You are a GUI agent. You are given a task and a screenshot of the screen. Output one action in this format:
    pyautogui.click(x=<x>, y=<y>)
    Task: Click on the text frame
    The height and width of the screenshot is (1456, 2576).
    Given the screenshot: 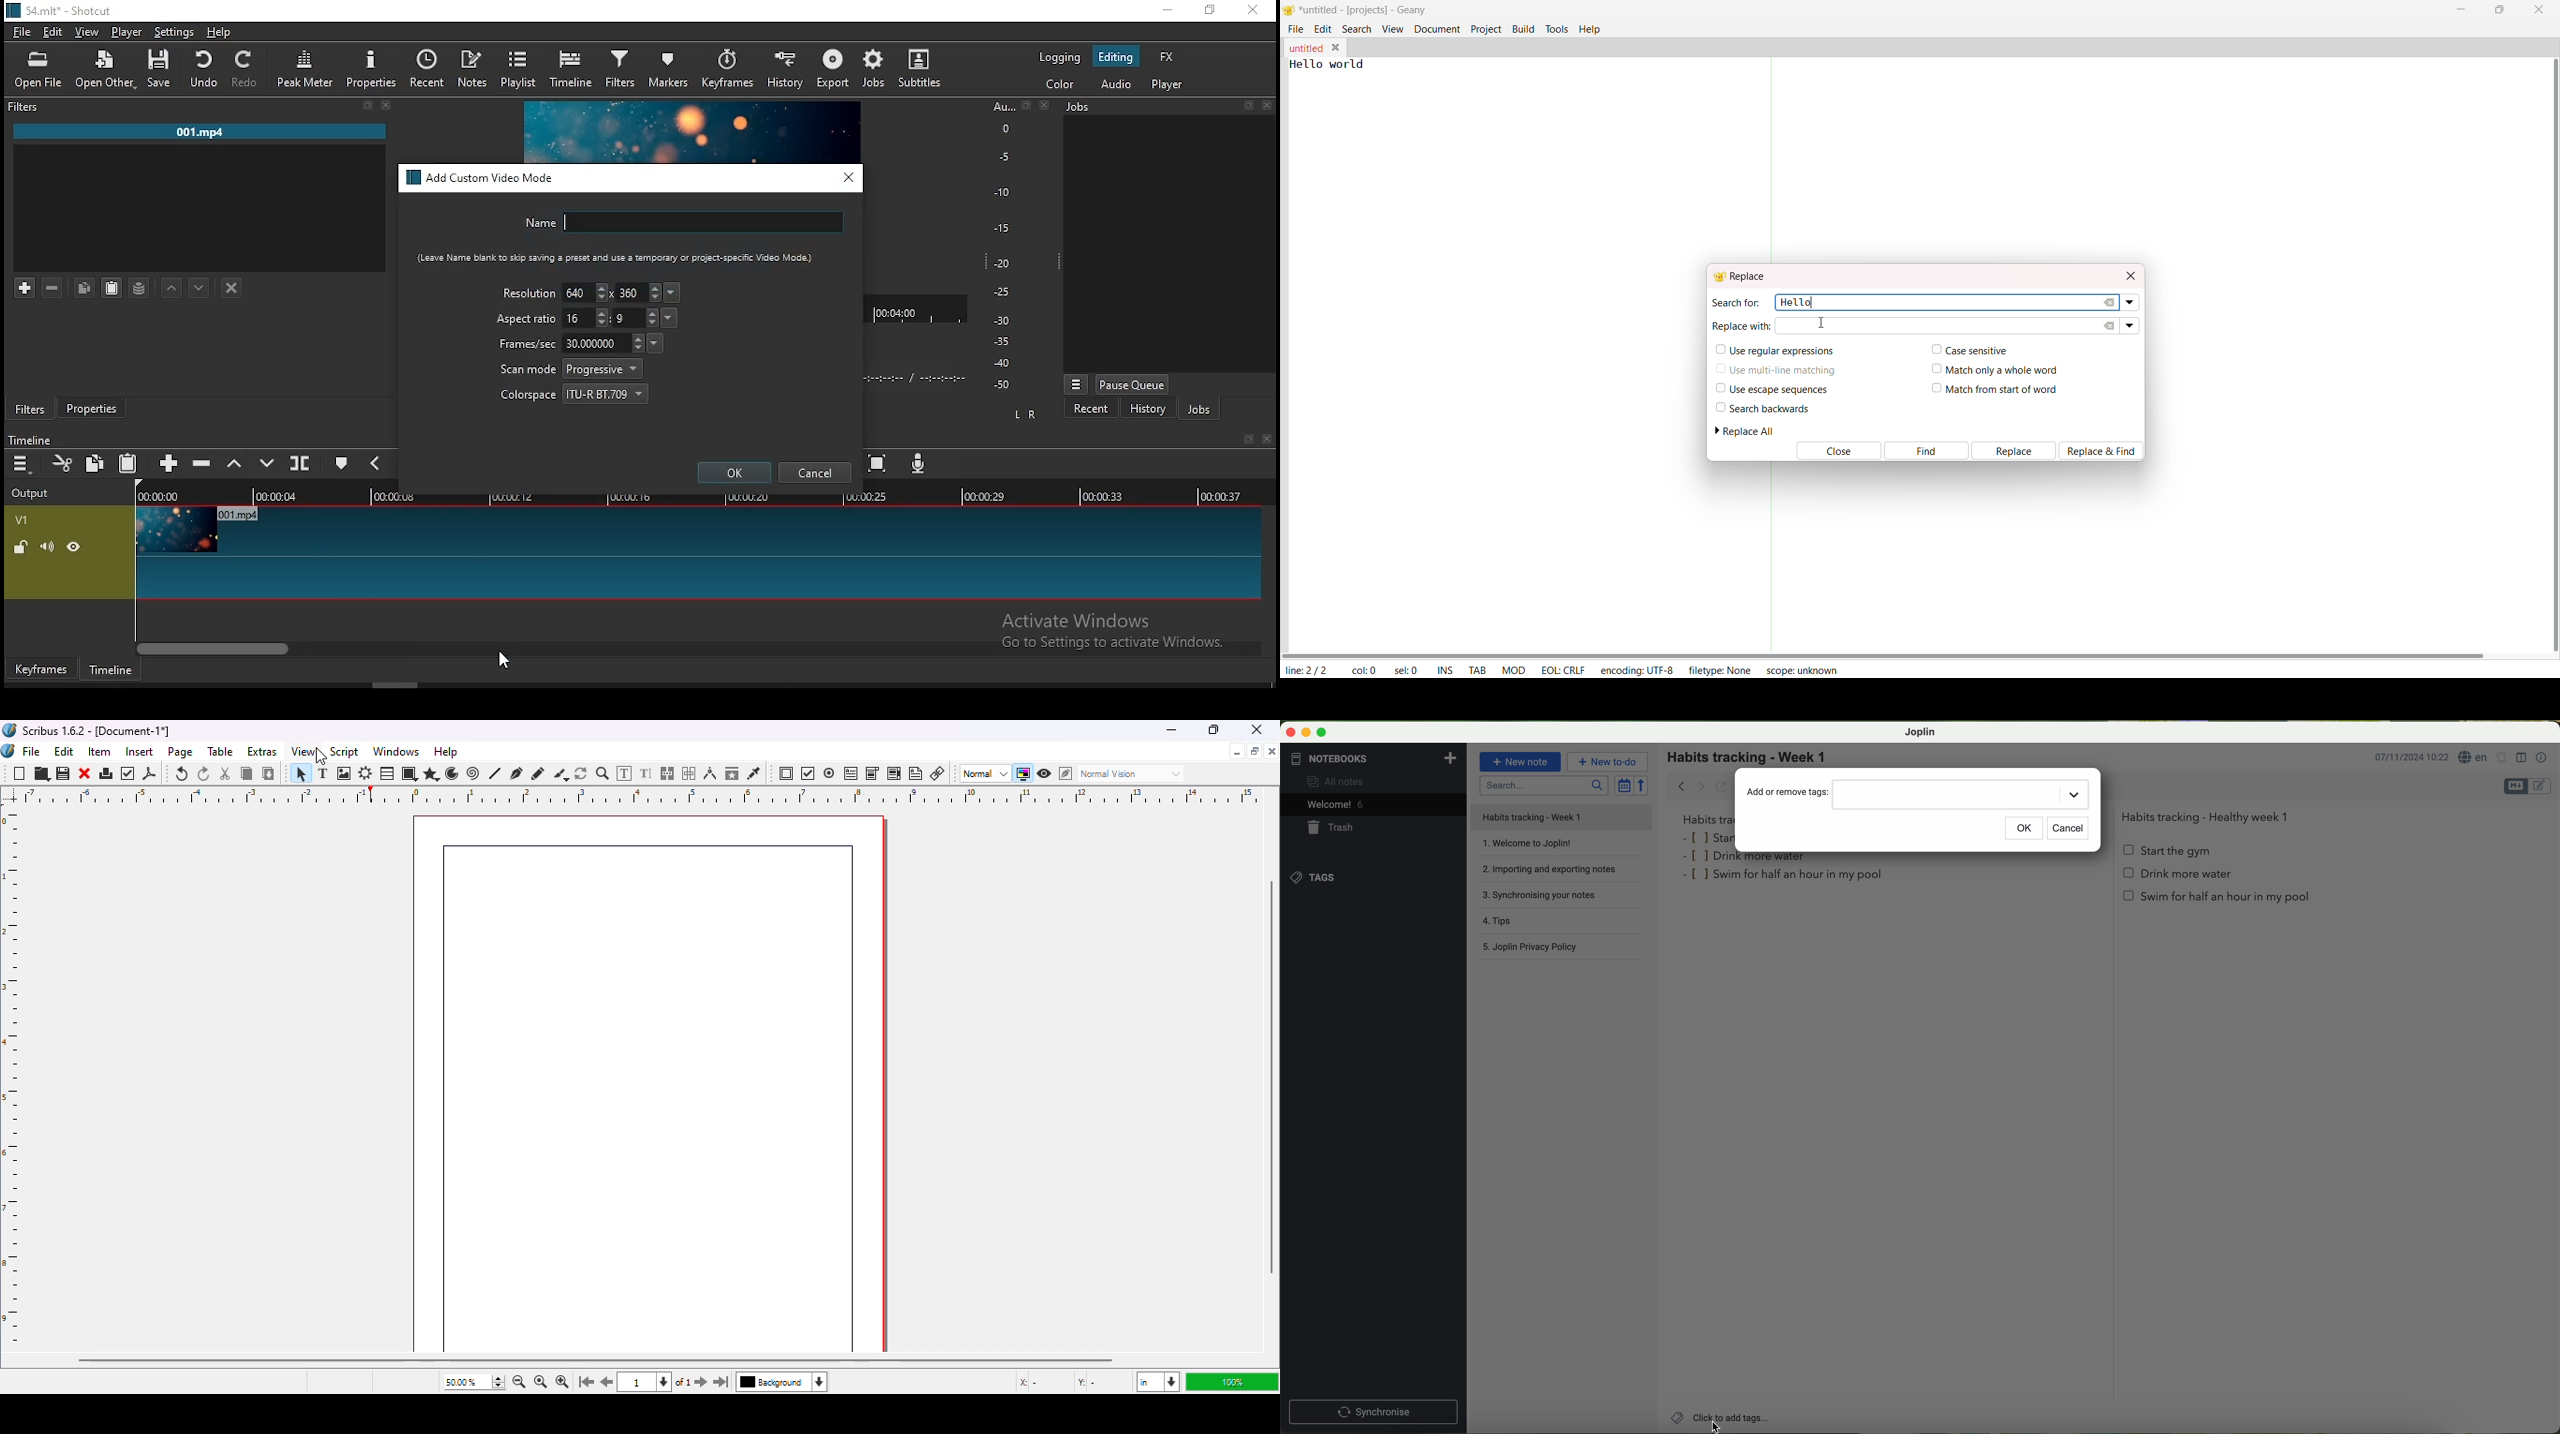 What is the action you would take?
    pyautogui.click(x=322, y=773)
    